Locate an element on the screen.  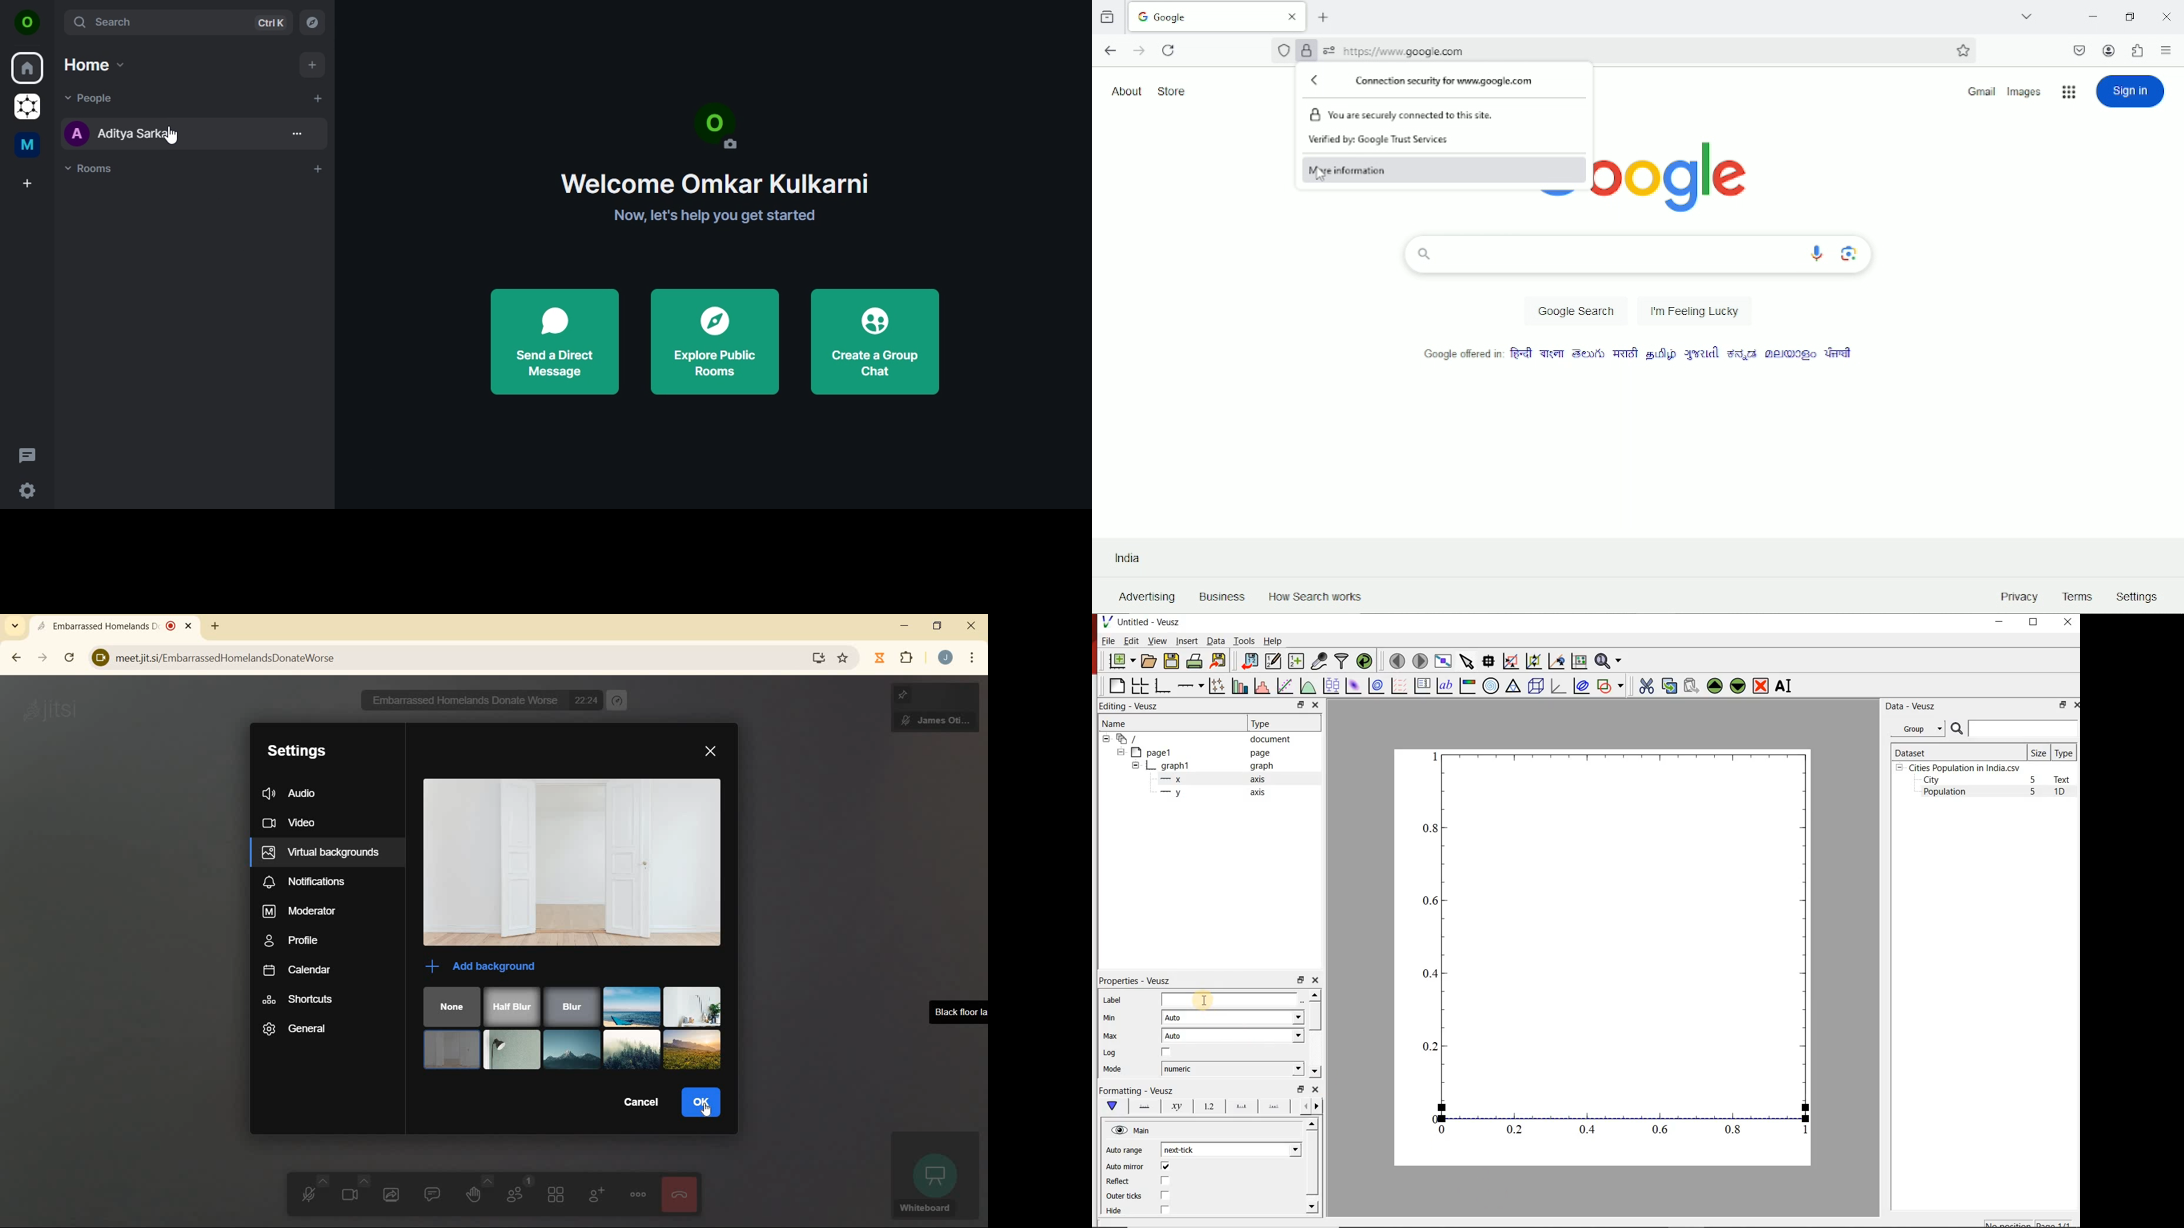
save to pocket is located at coordinates (2080, 50).